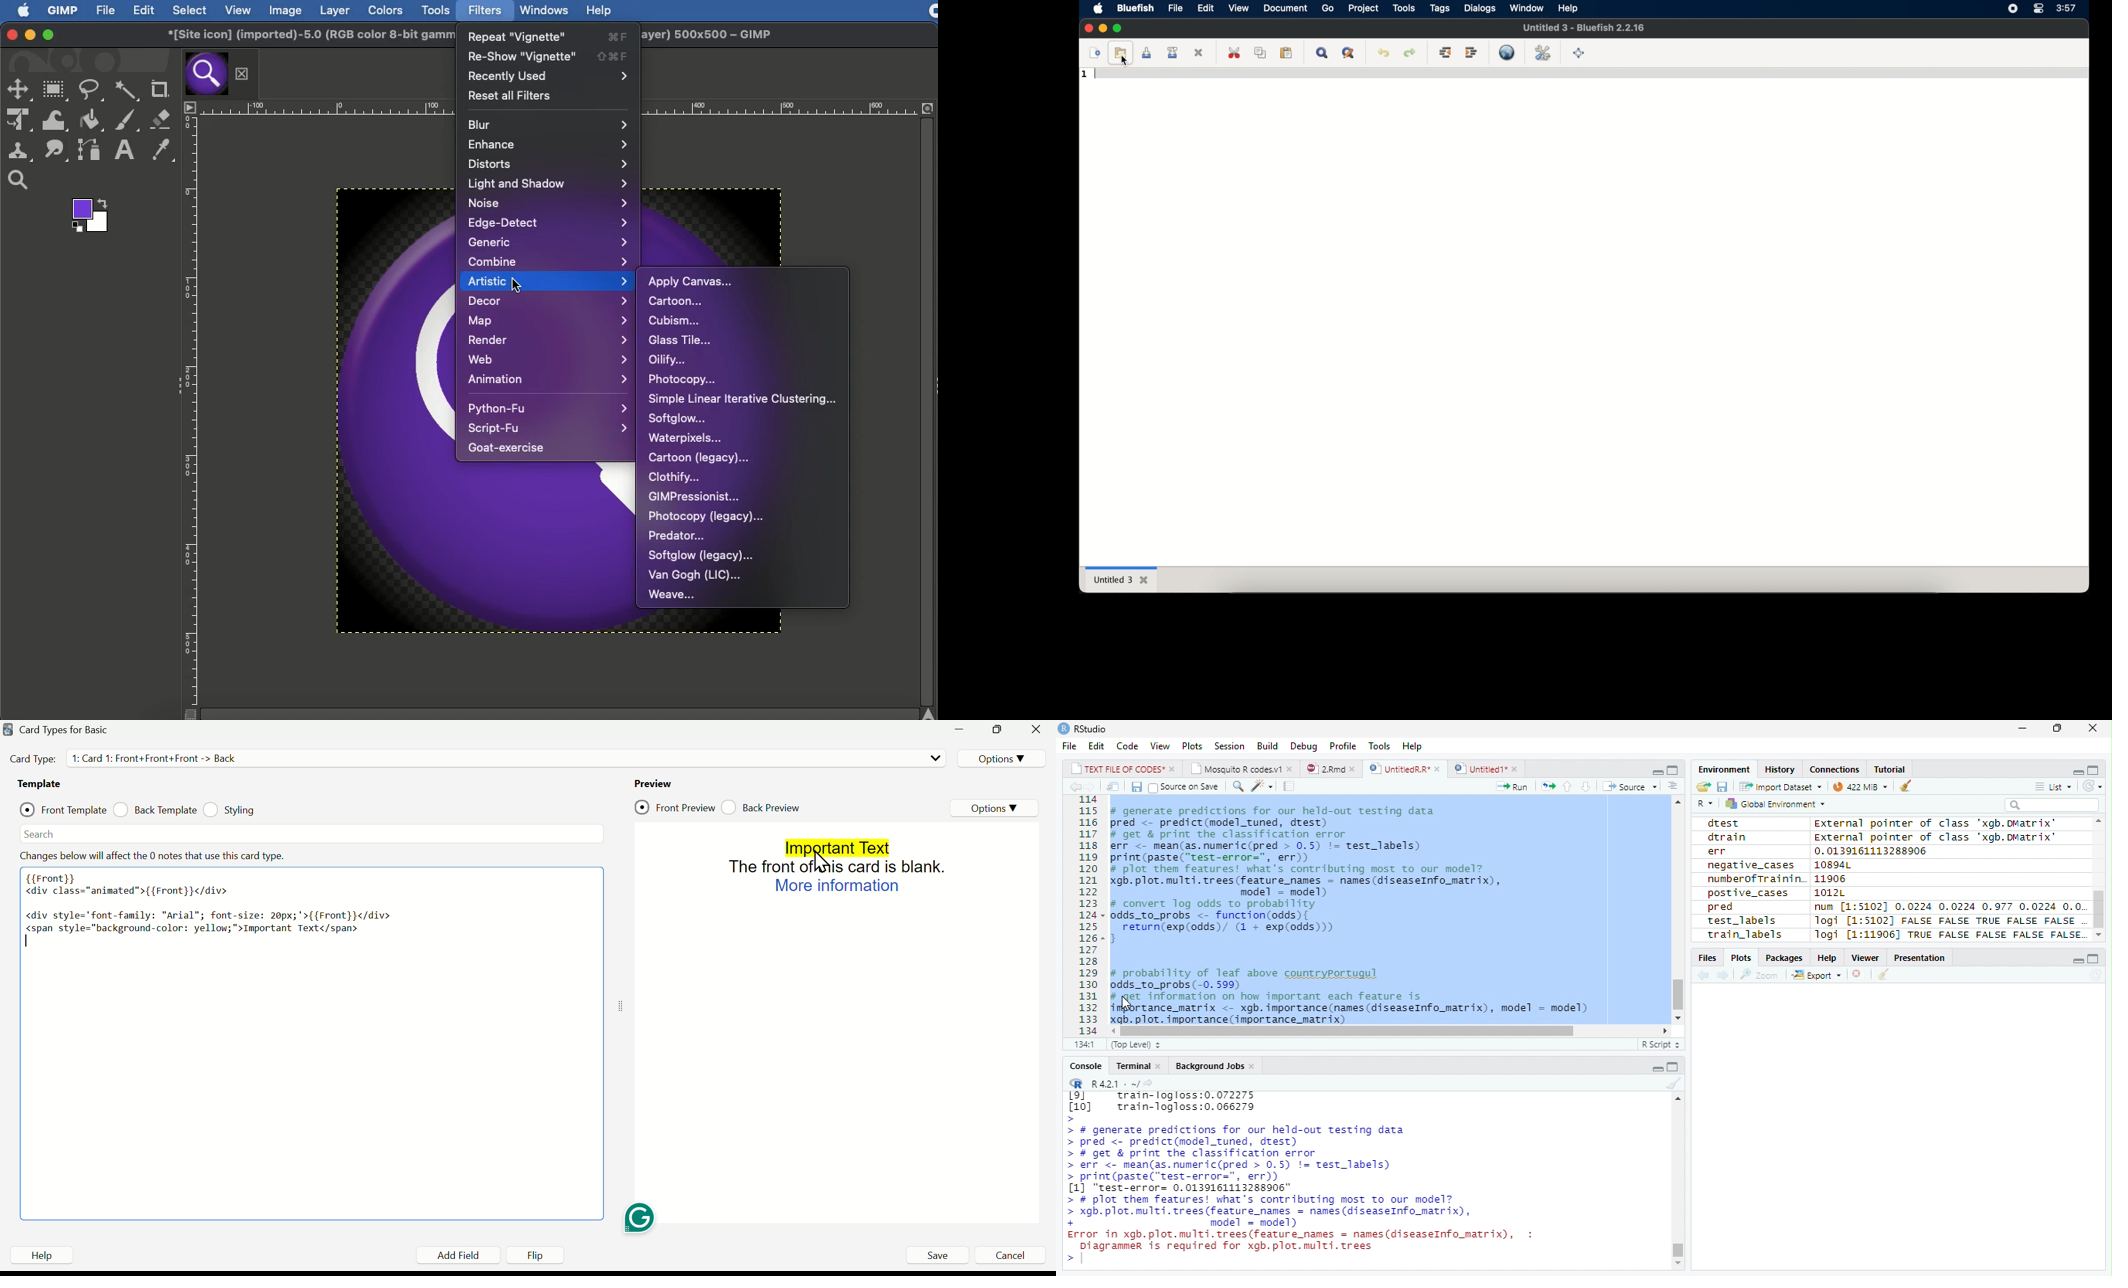 The width and height of the screenshot is (2128, 1288). I want to click on Mosquito R codes1, so click(1242, 769).